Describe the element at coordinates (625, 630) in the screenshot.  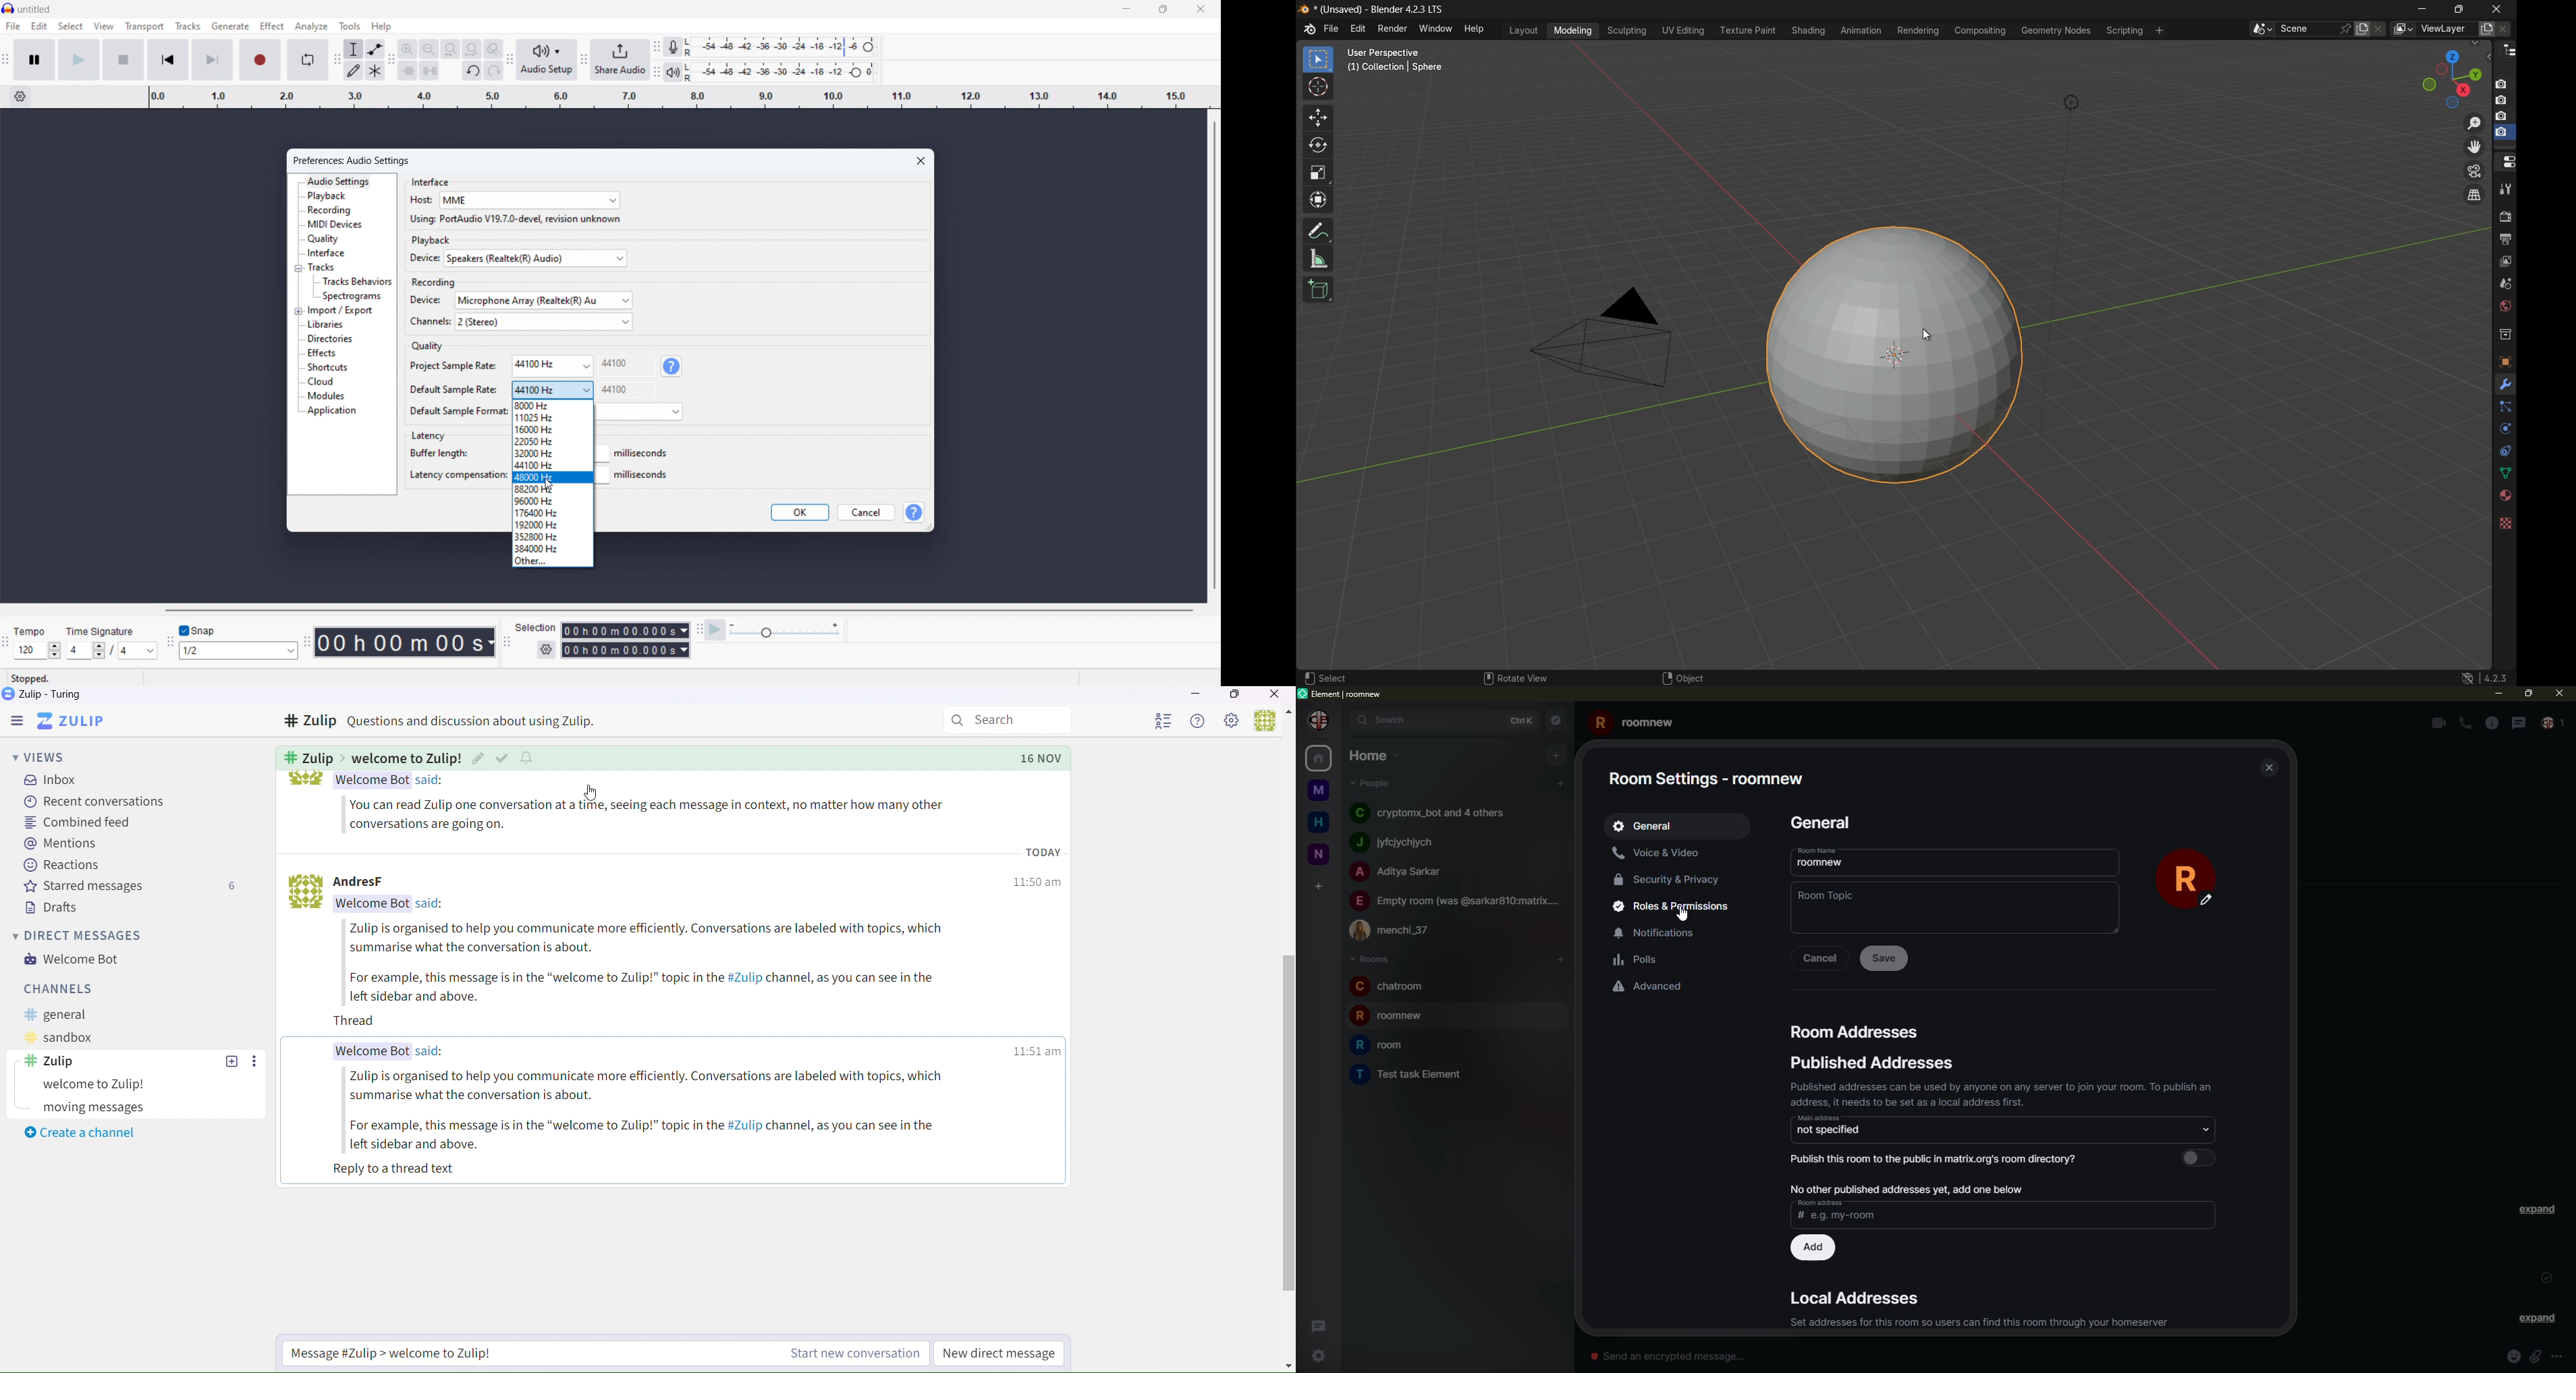
I see `start time` at that location.